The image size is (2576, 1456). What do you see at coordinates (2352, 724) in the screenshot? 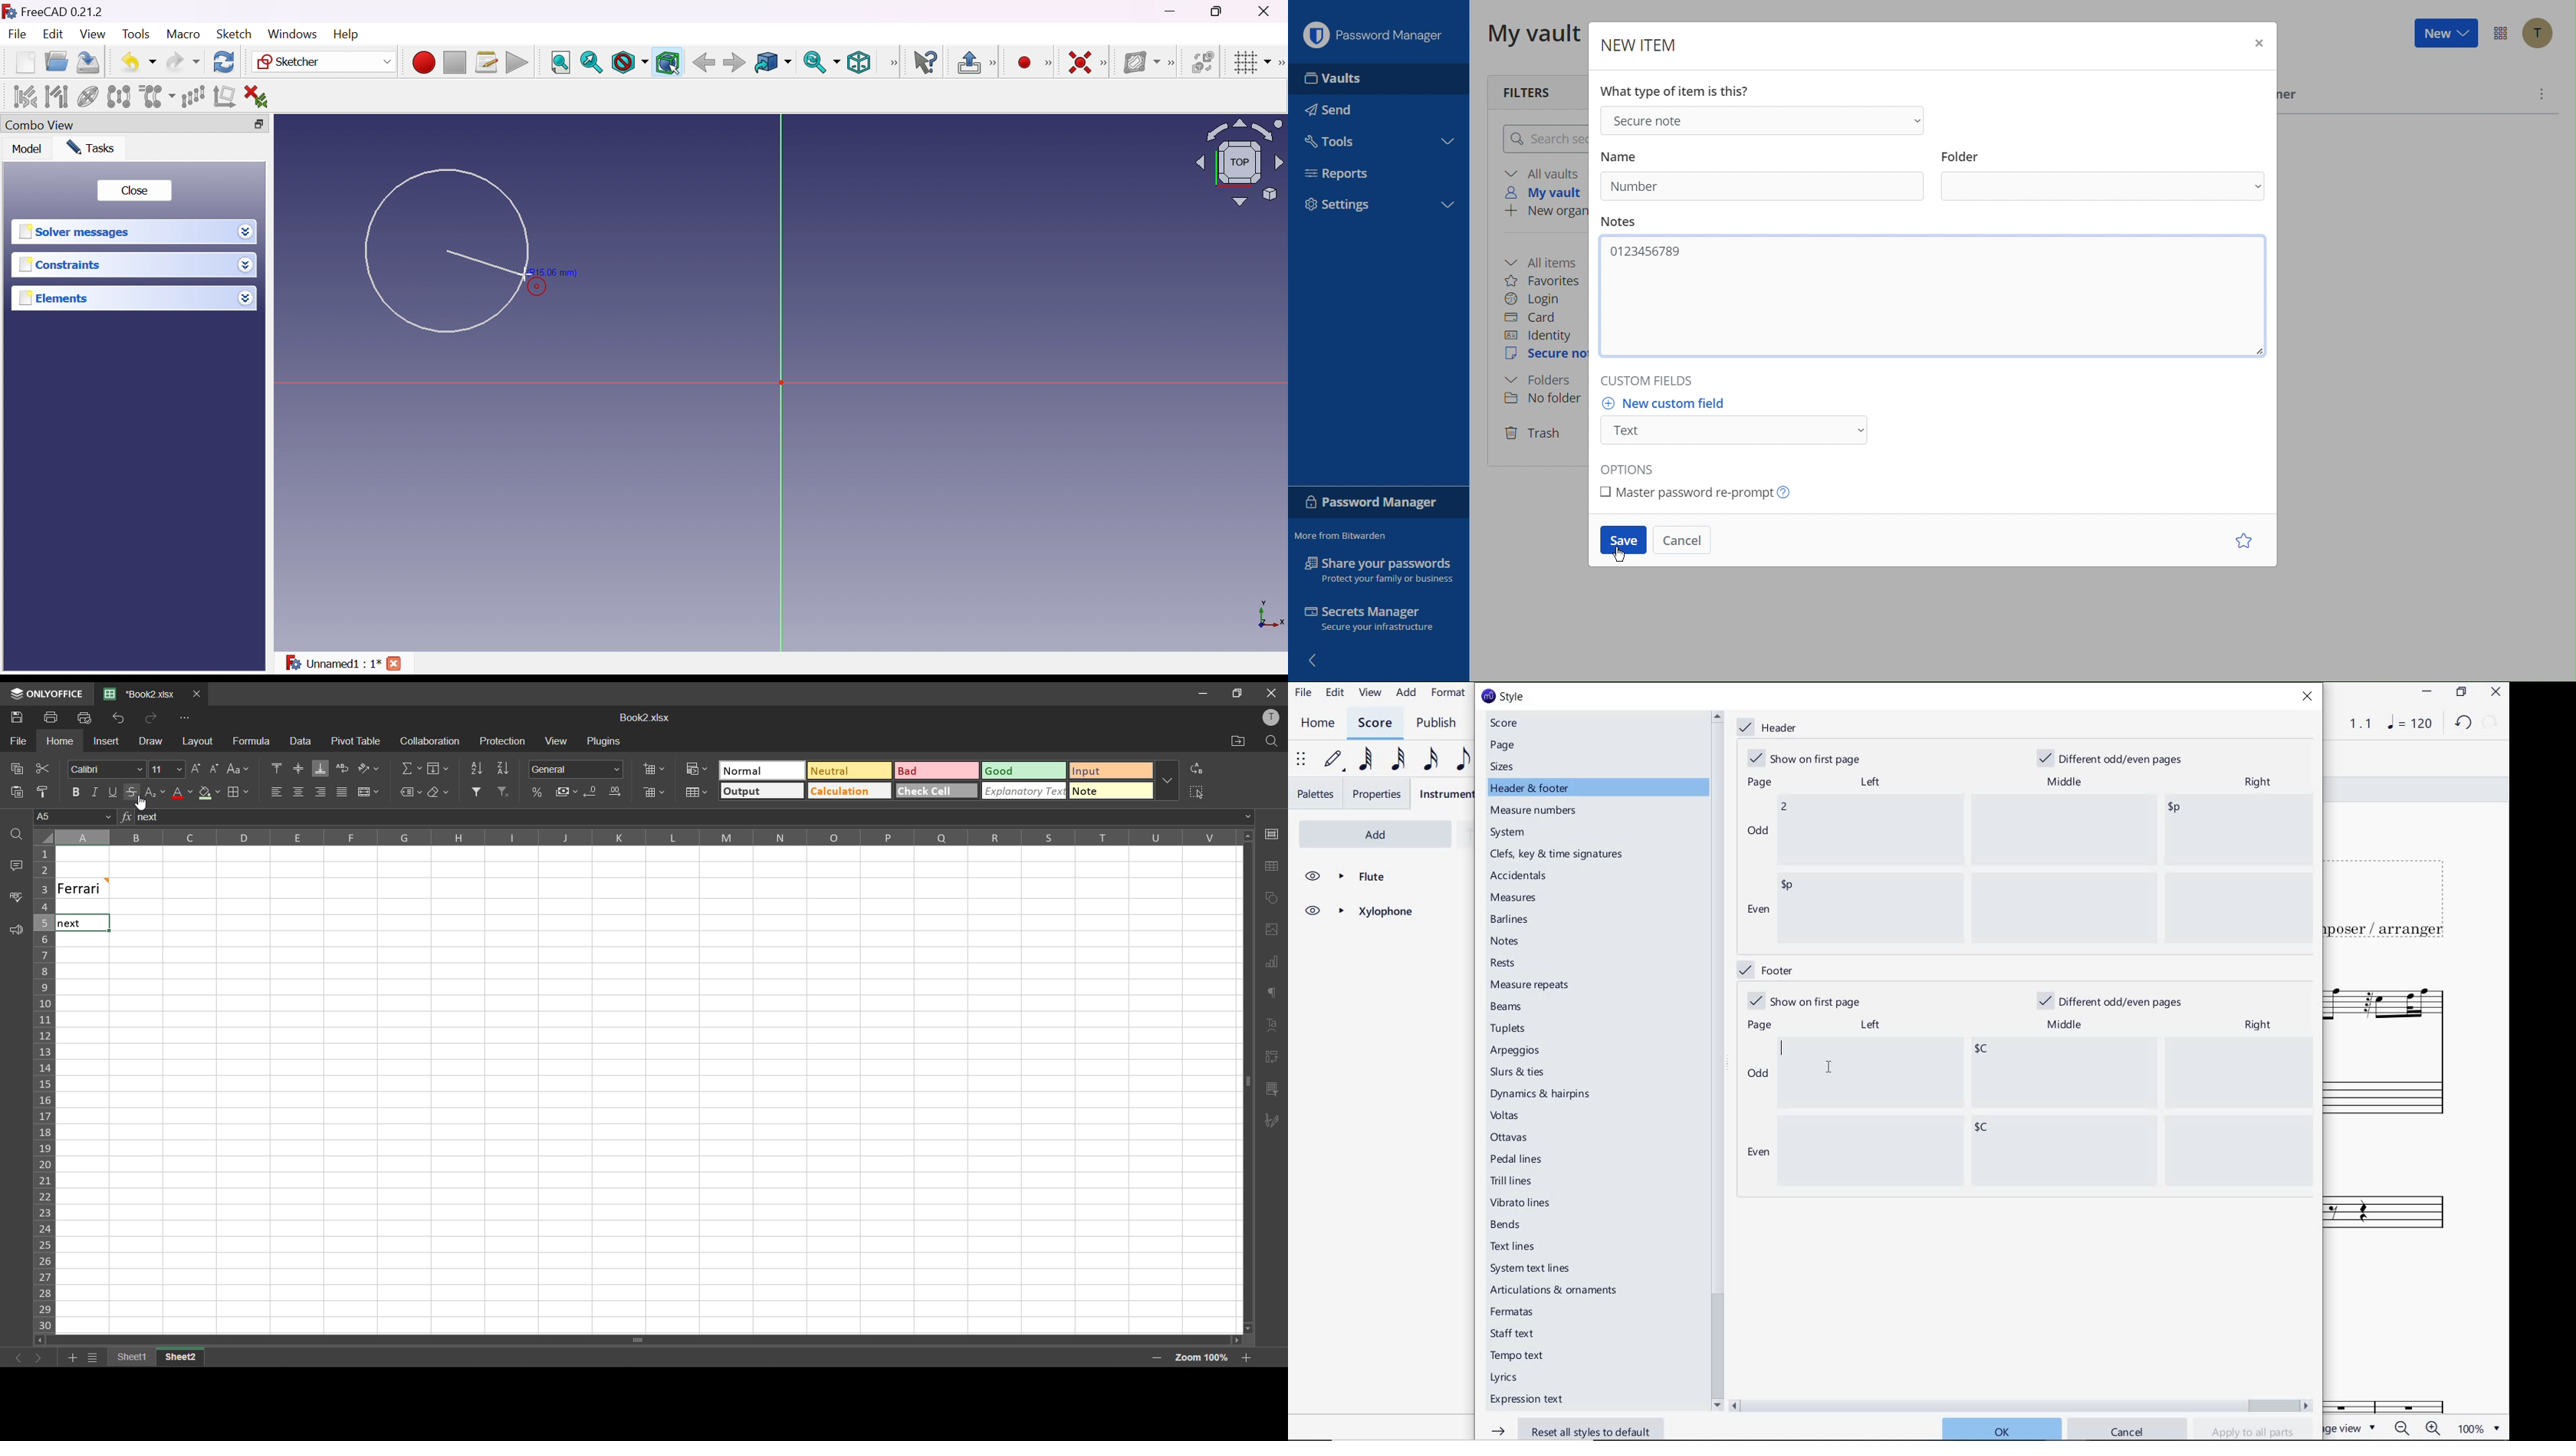
I see `PLAY TIME` at bounding box center [2352, 724].